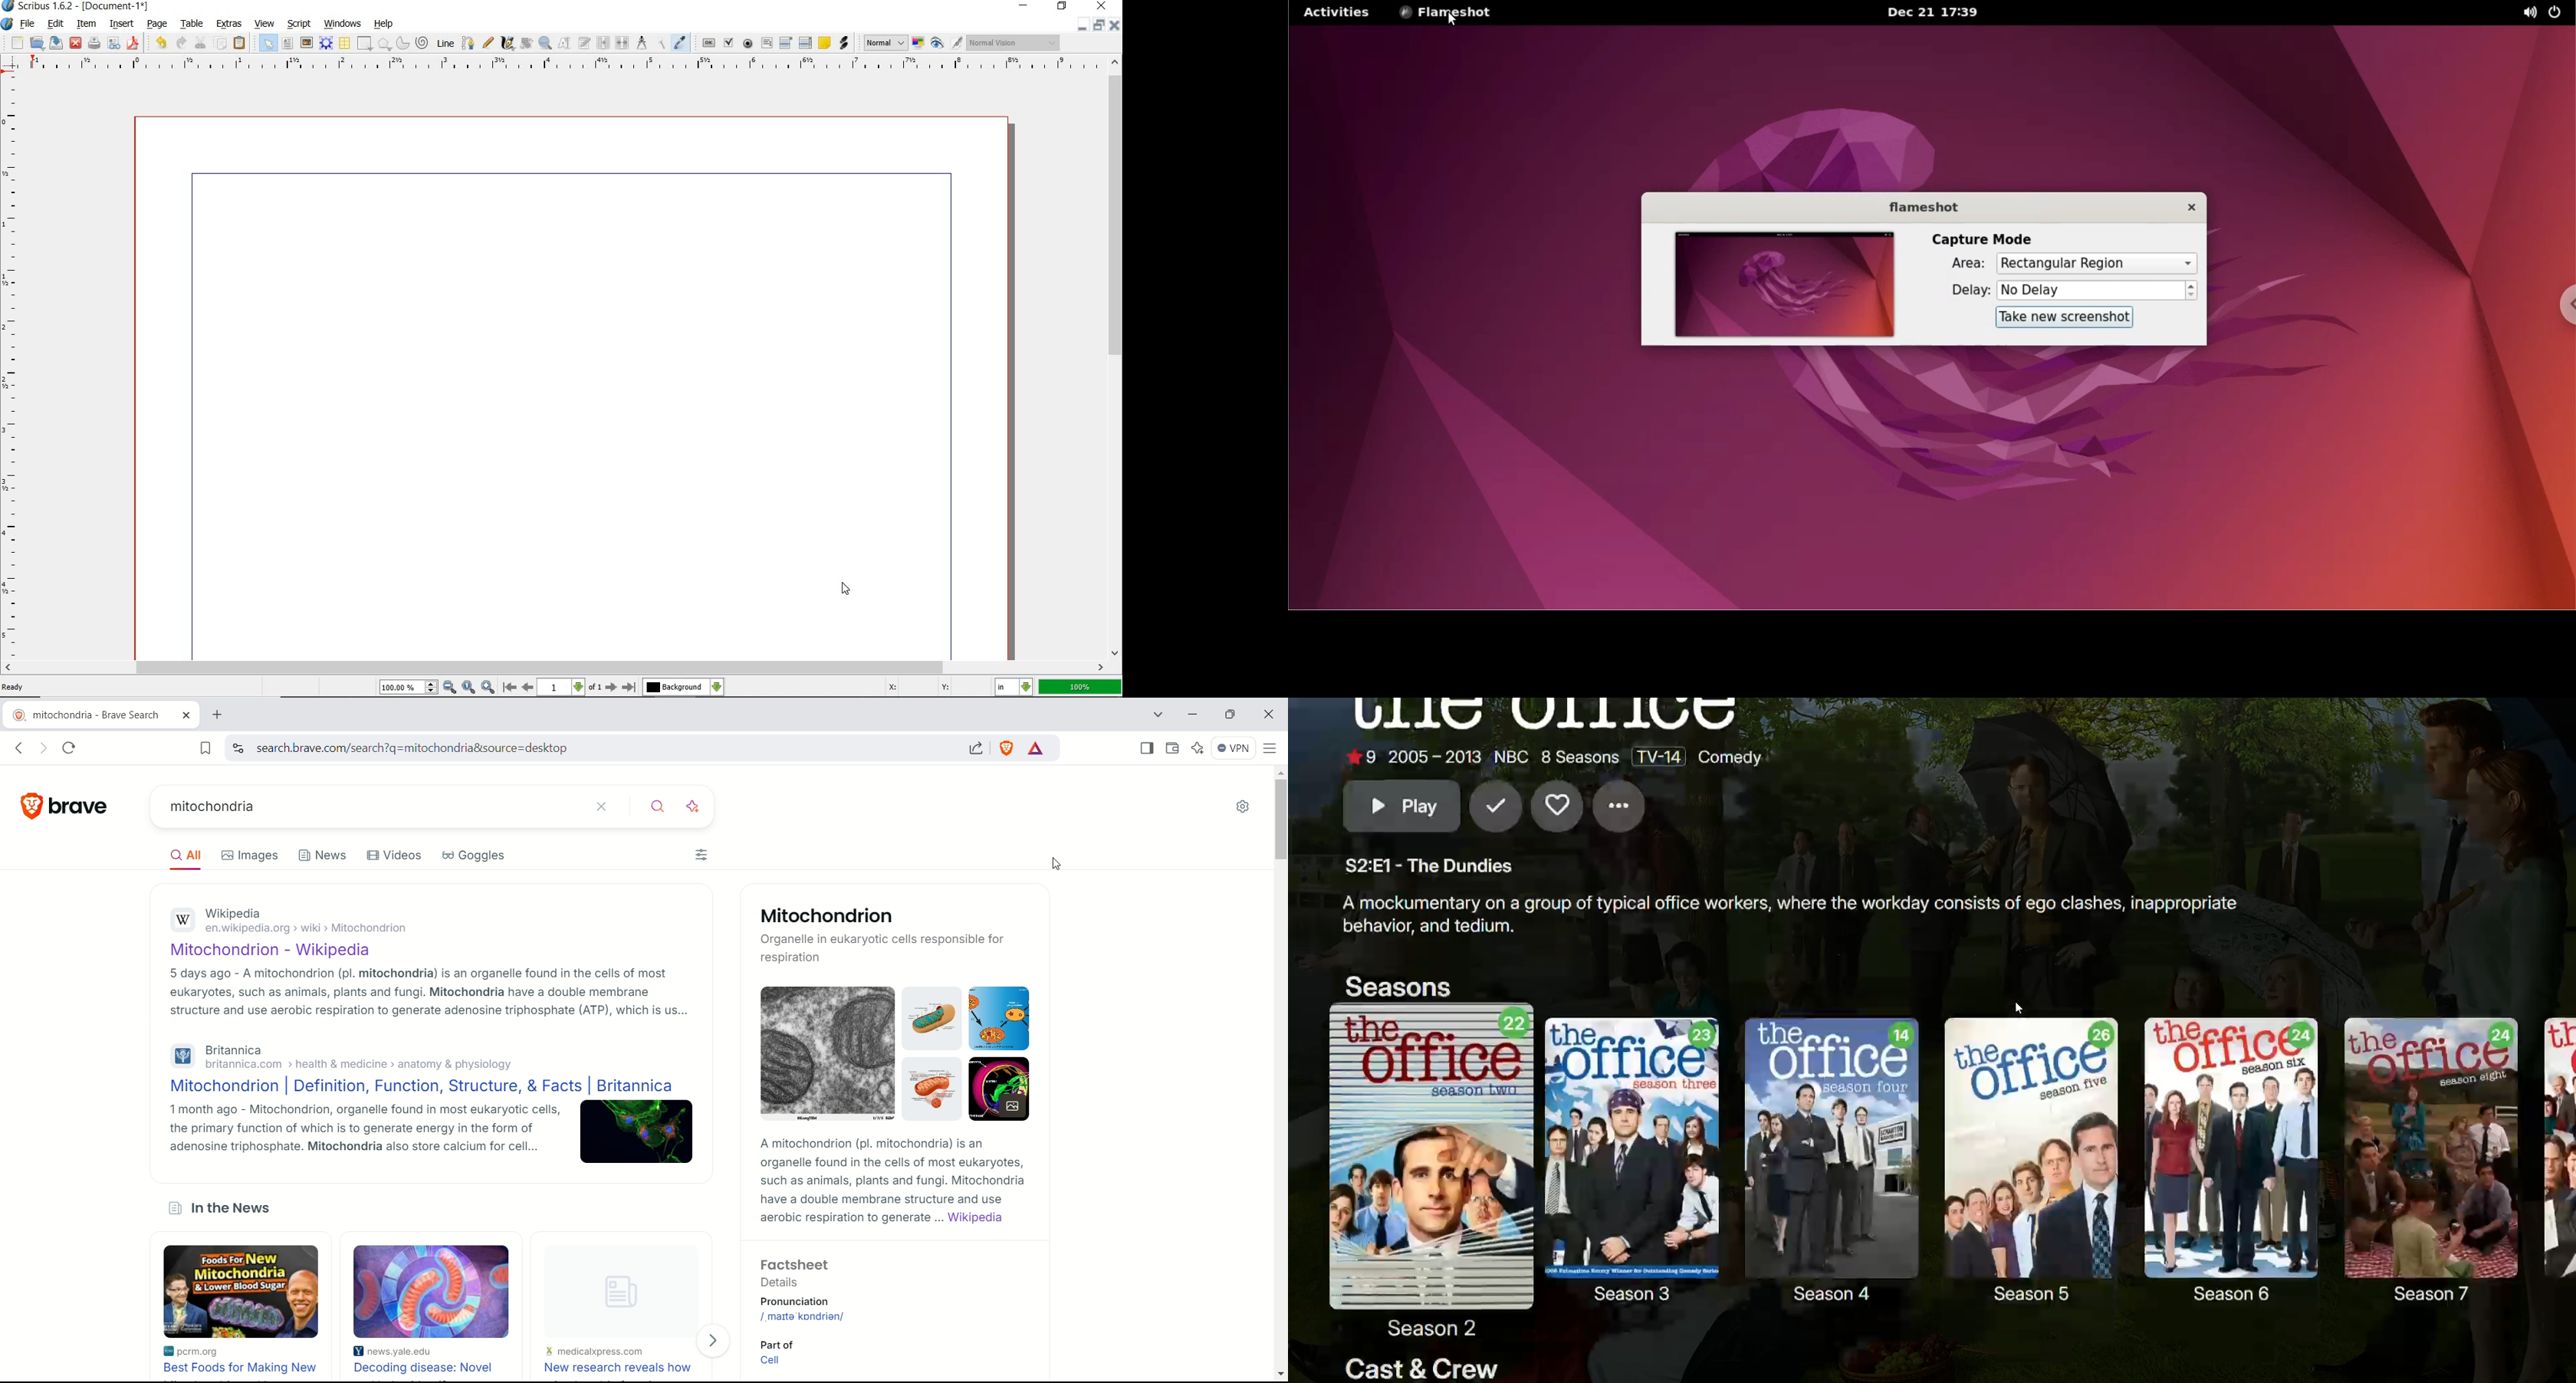 Image resolution: width=2576 pixels, height=1400 pixels. I want to click on paste, so click(241, 44).